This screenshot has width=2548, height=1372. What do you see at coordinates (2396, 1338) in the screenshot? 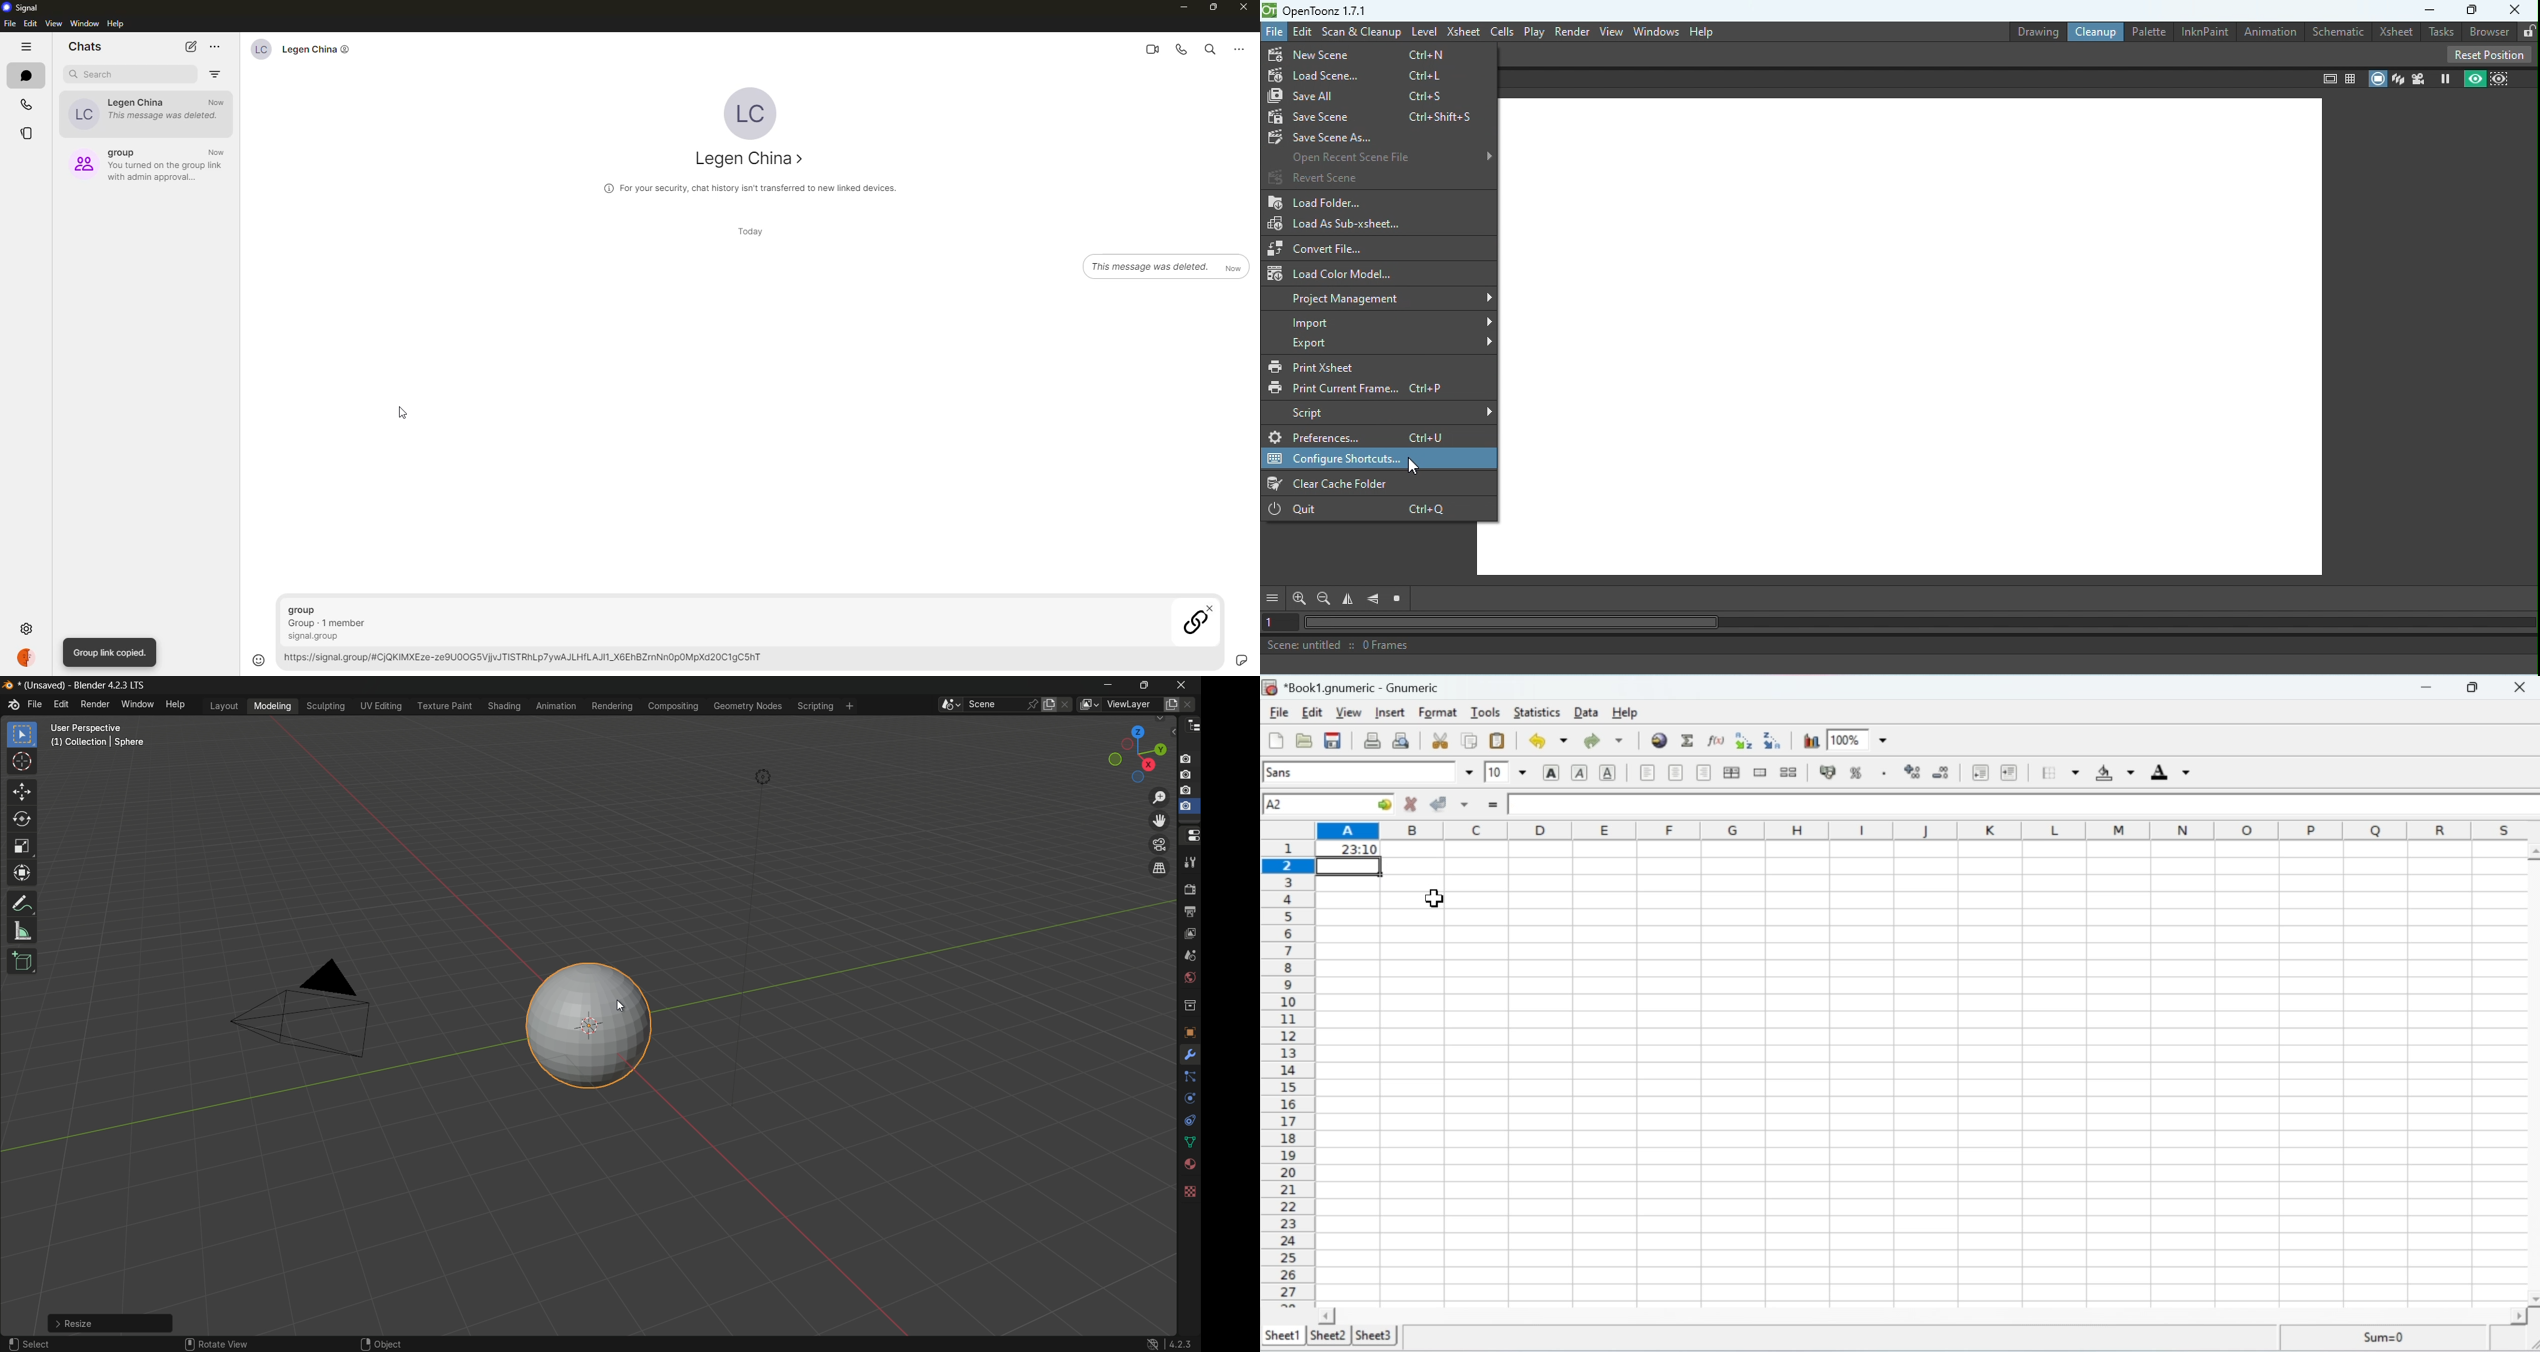
I see `Sum=0` at bounding box center [2396, 1338].